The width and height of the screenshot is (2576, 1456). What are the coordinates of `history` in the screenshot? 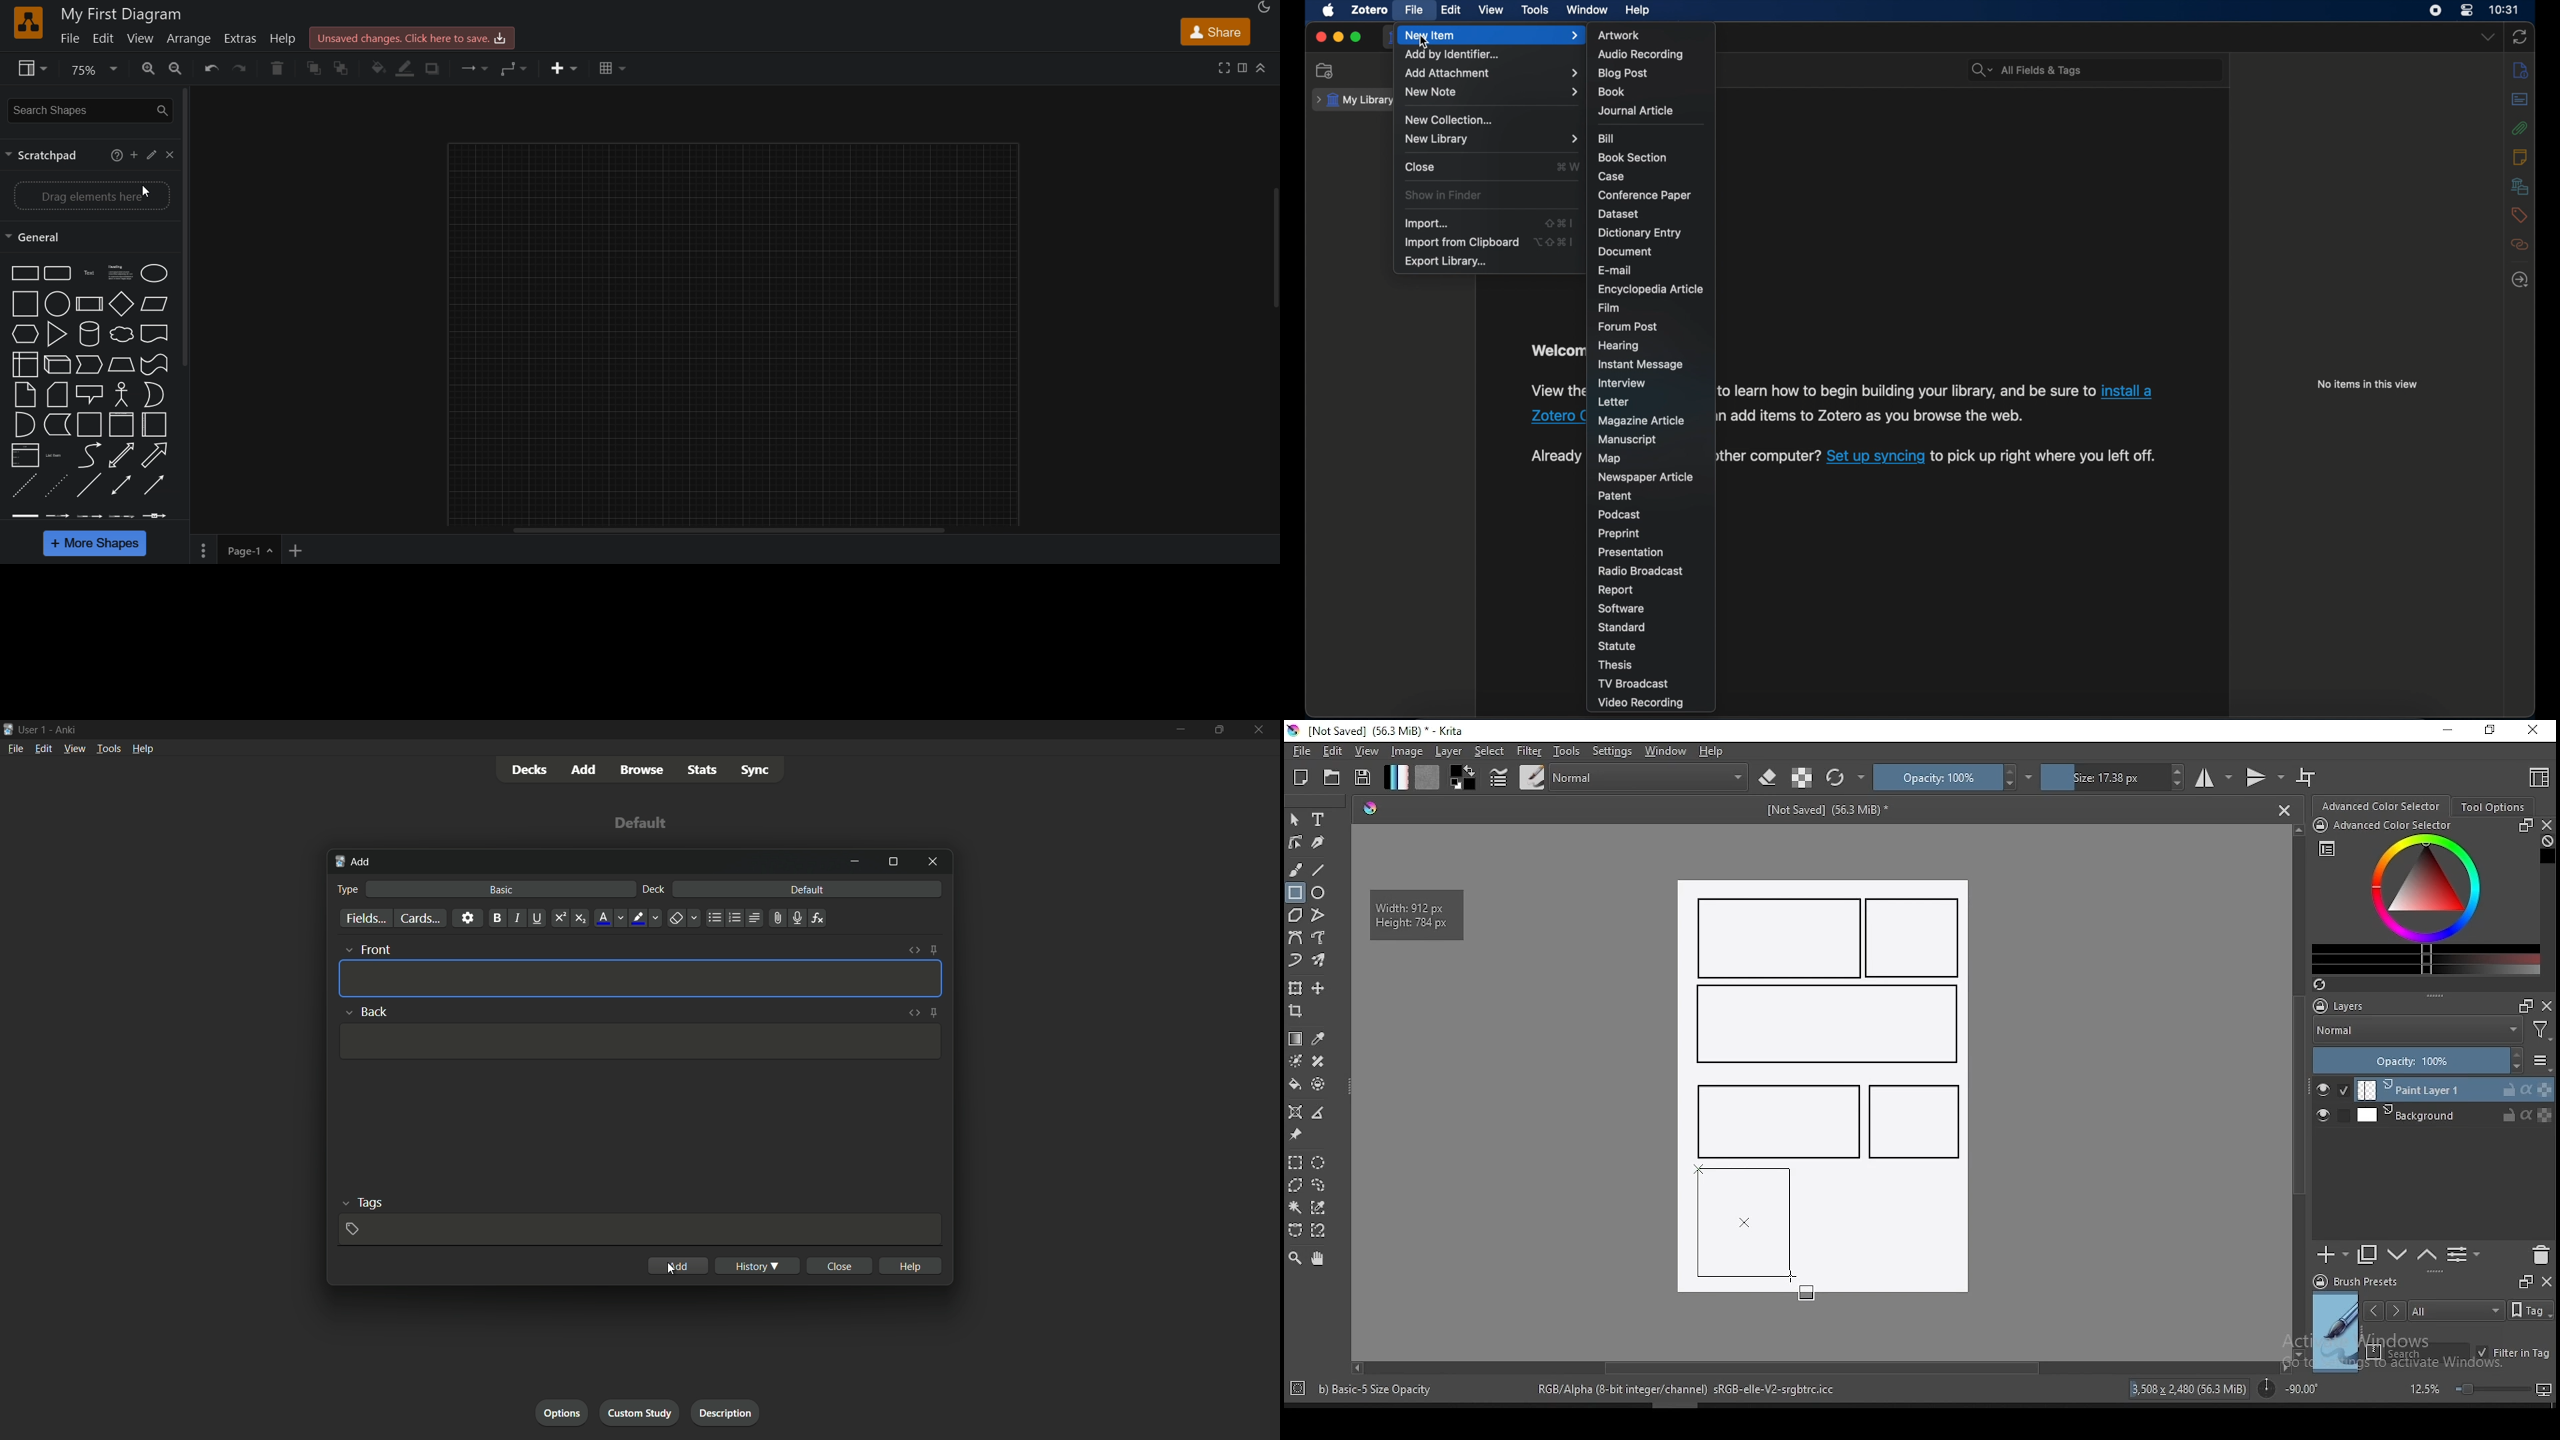 It's located at (758, 1265).